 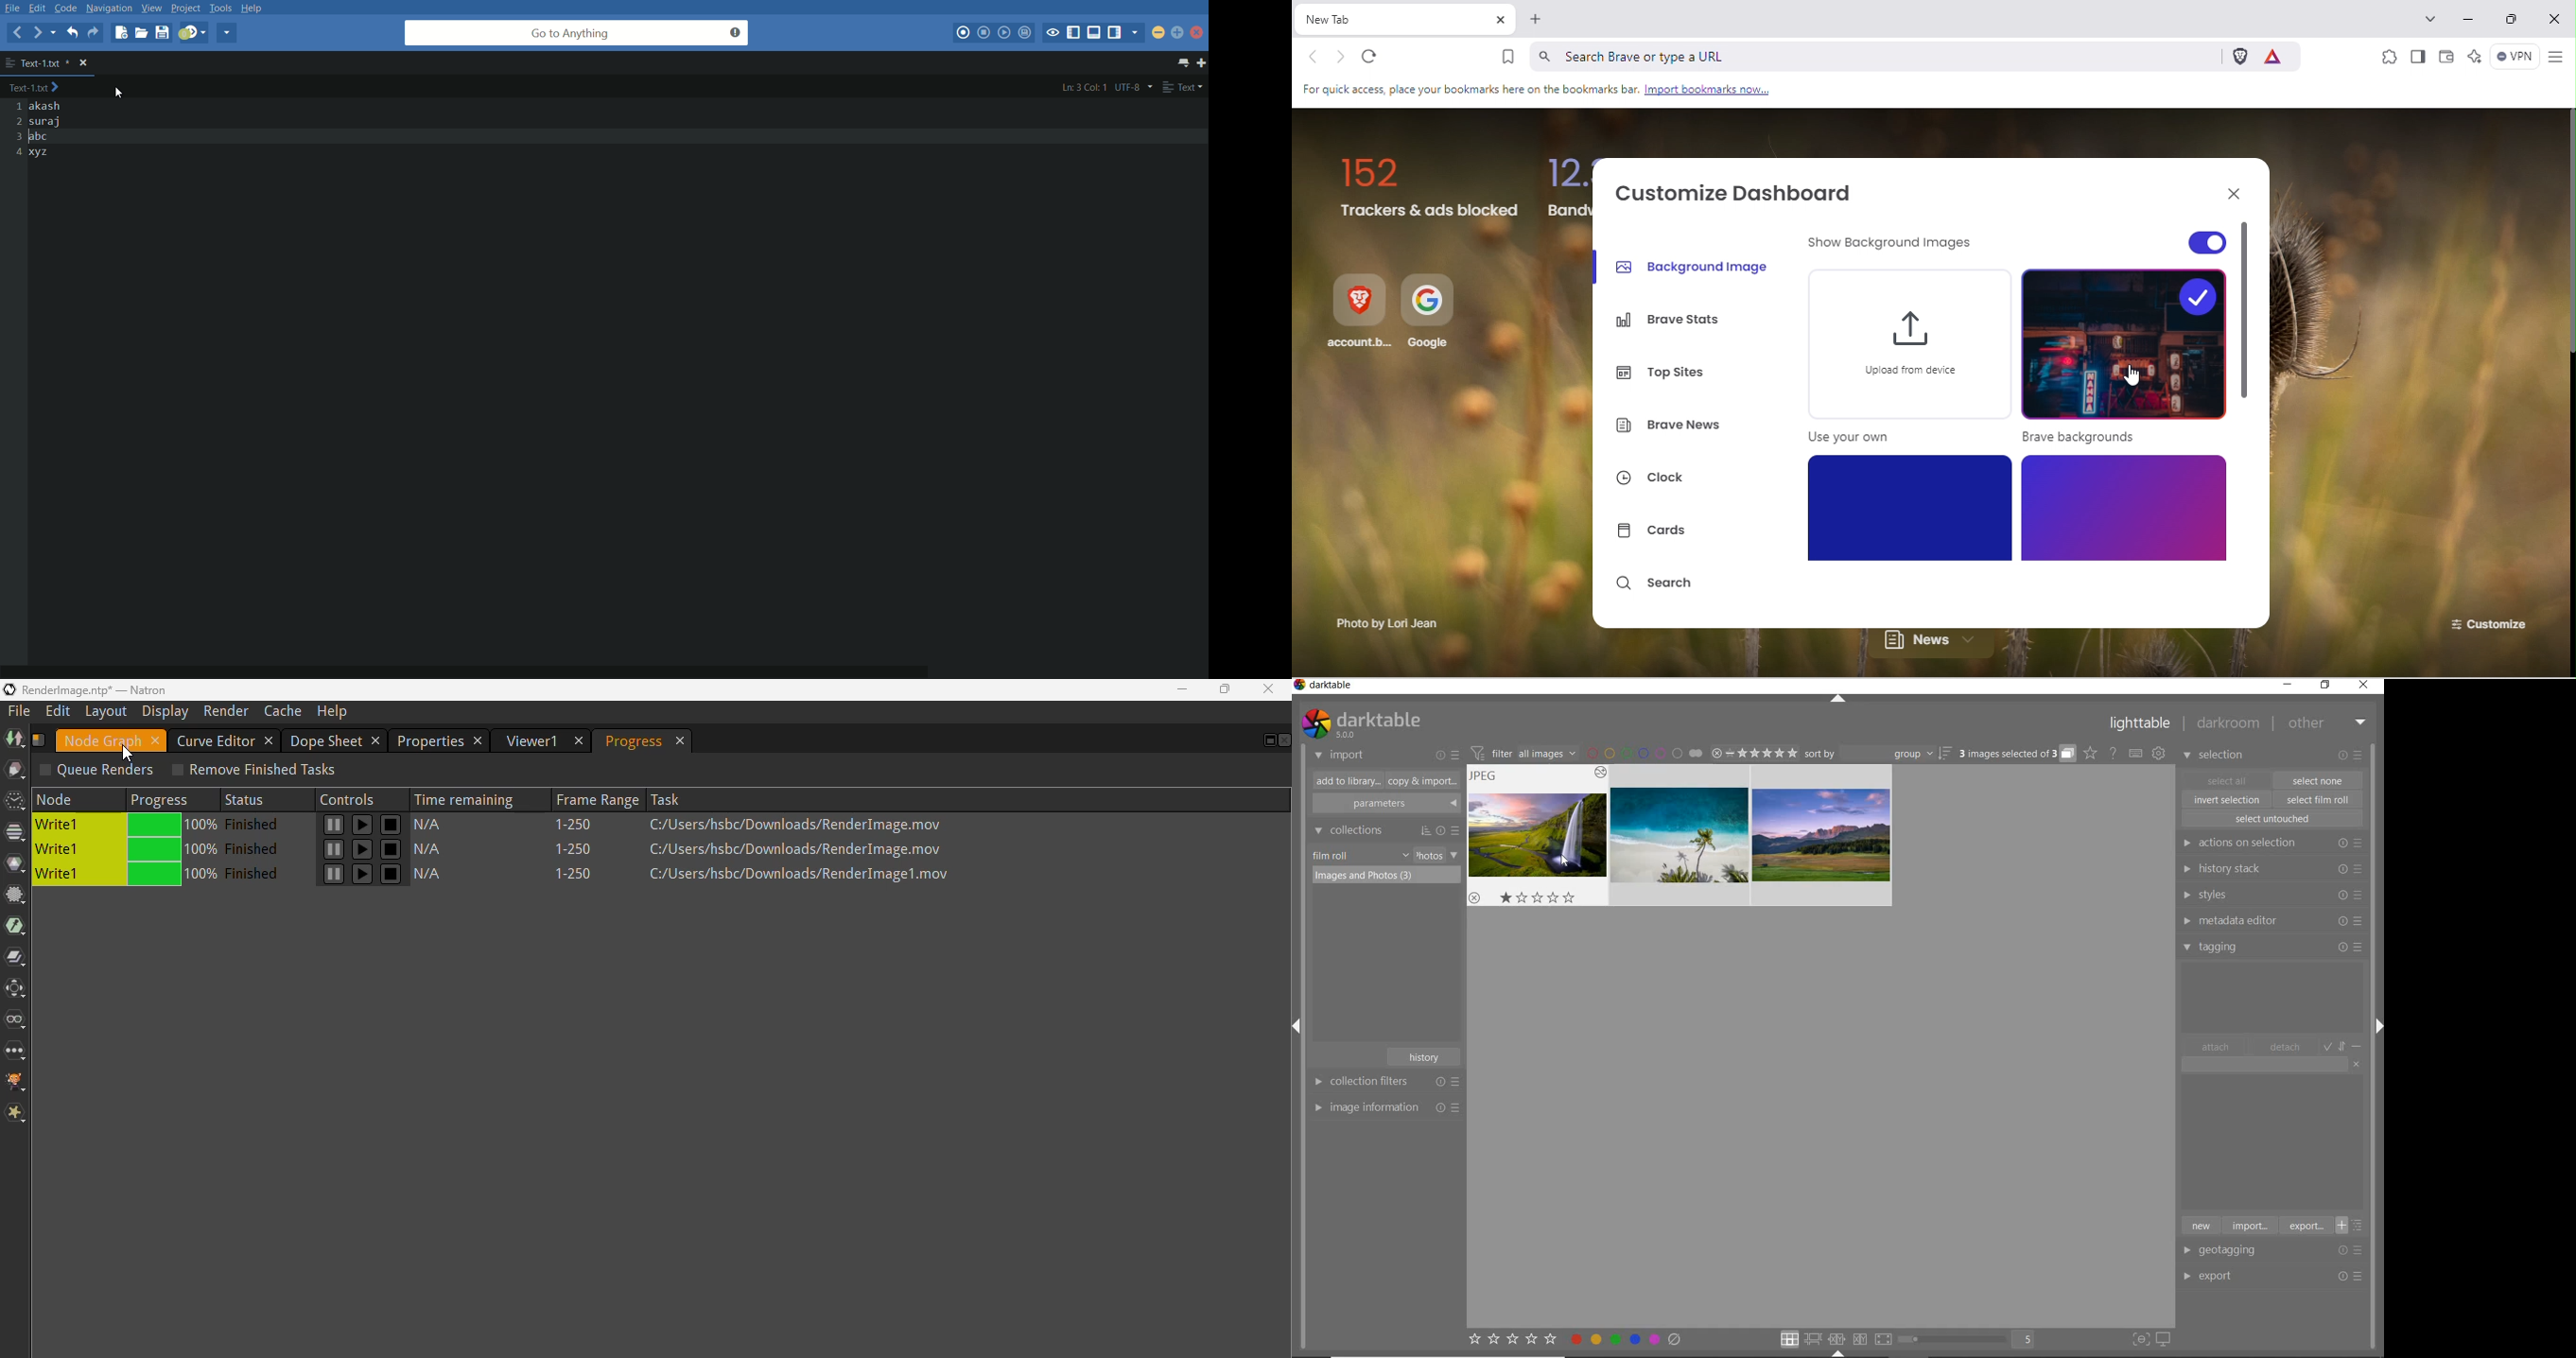 I want to click on metadata editor, so click(x=2270, y=921).